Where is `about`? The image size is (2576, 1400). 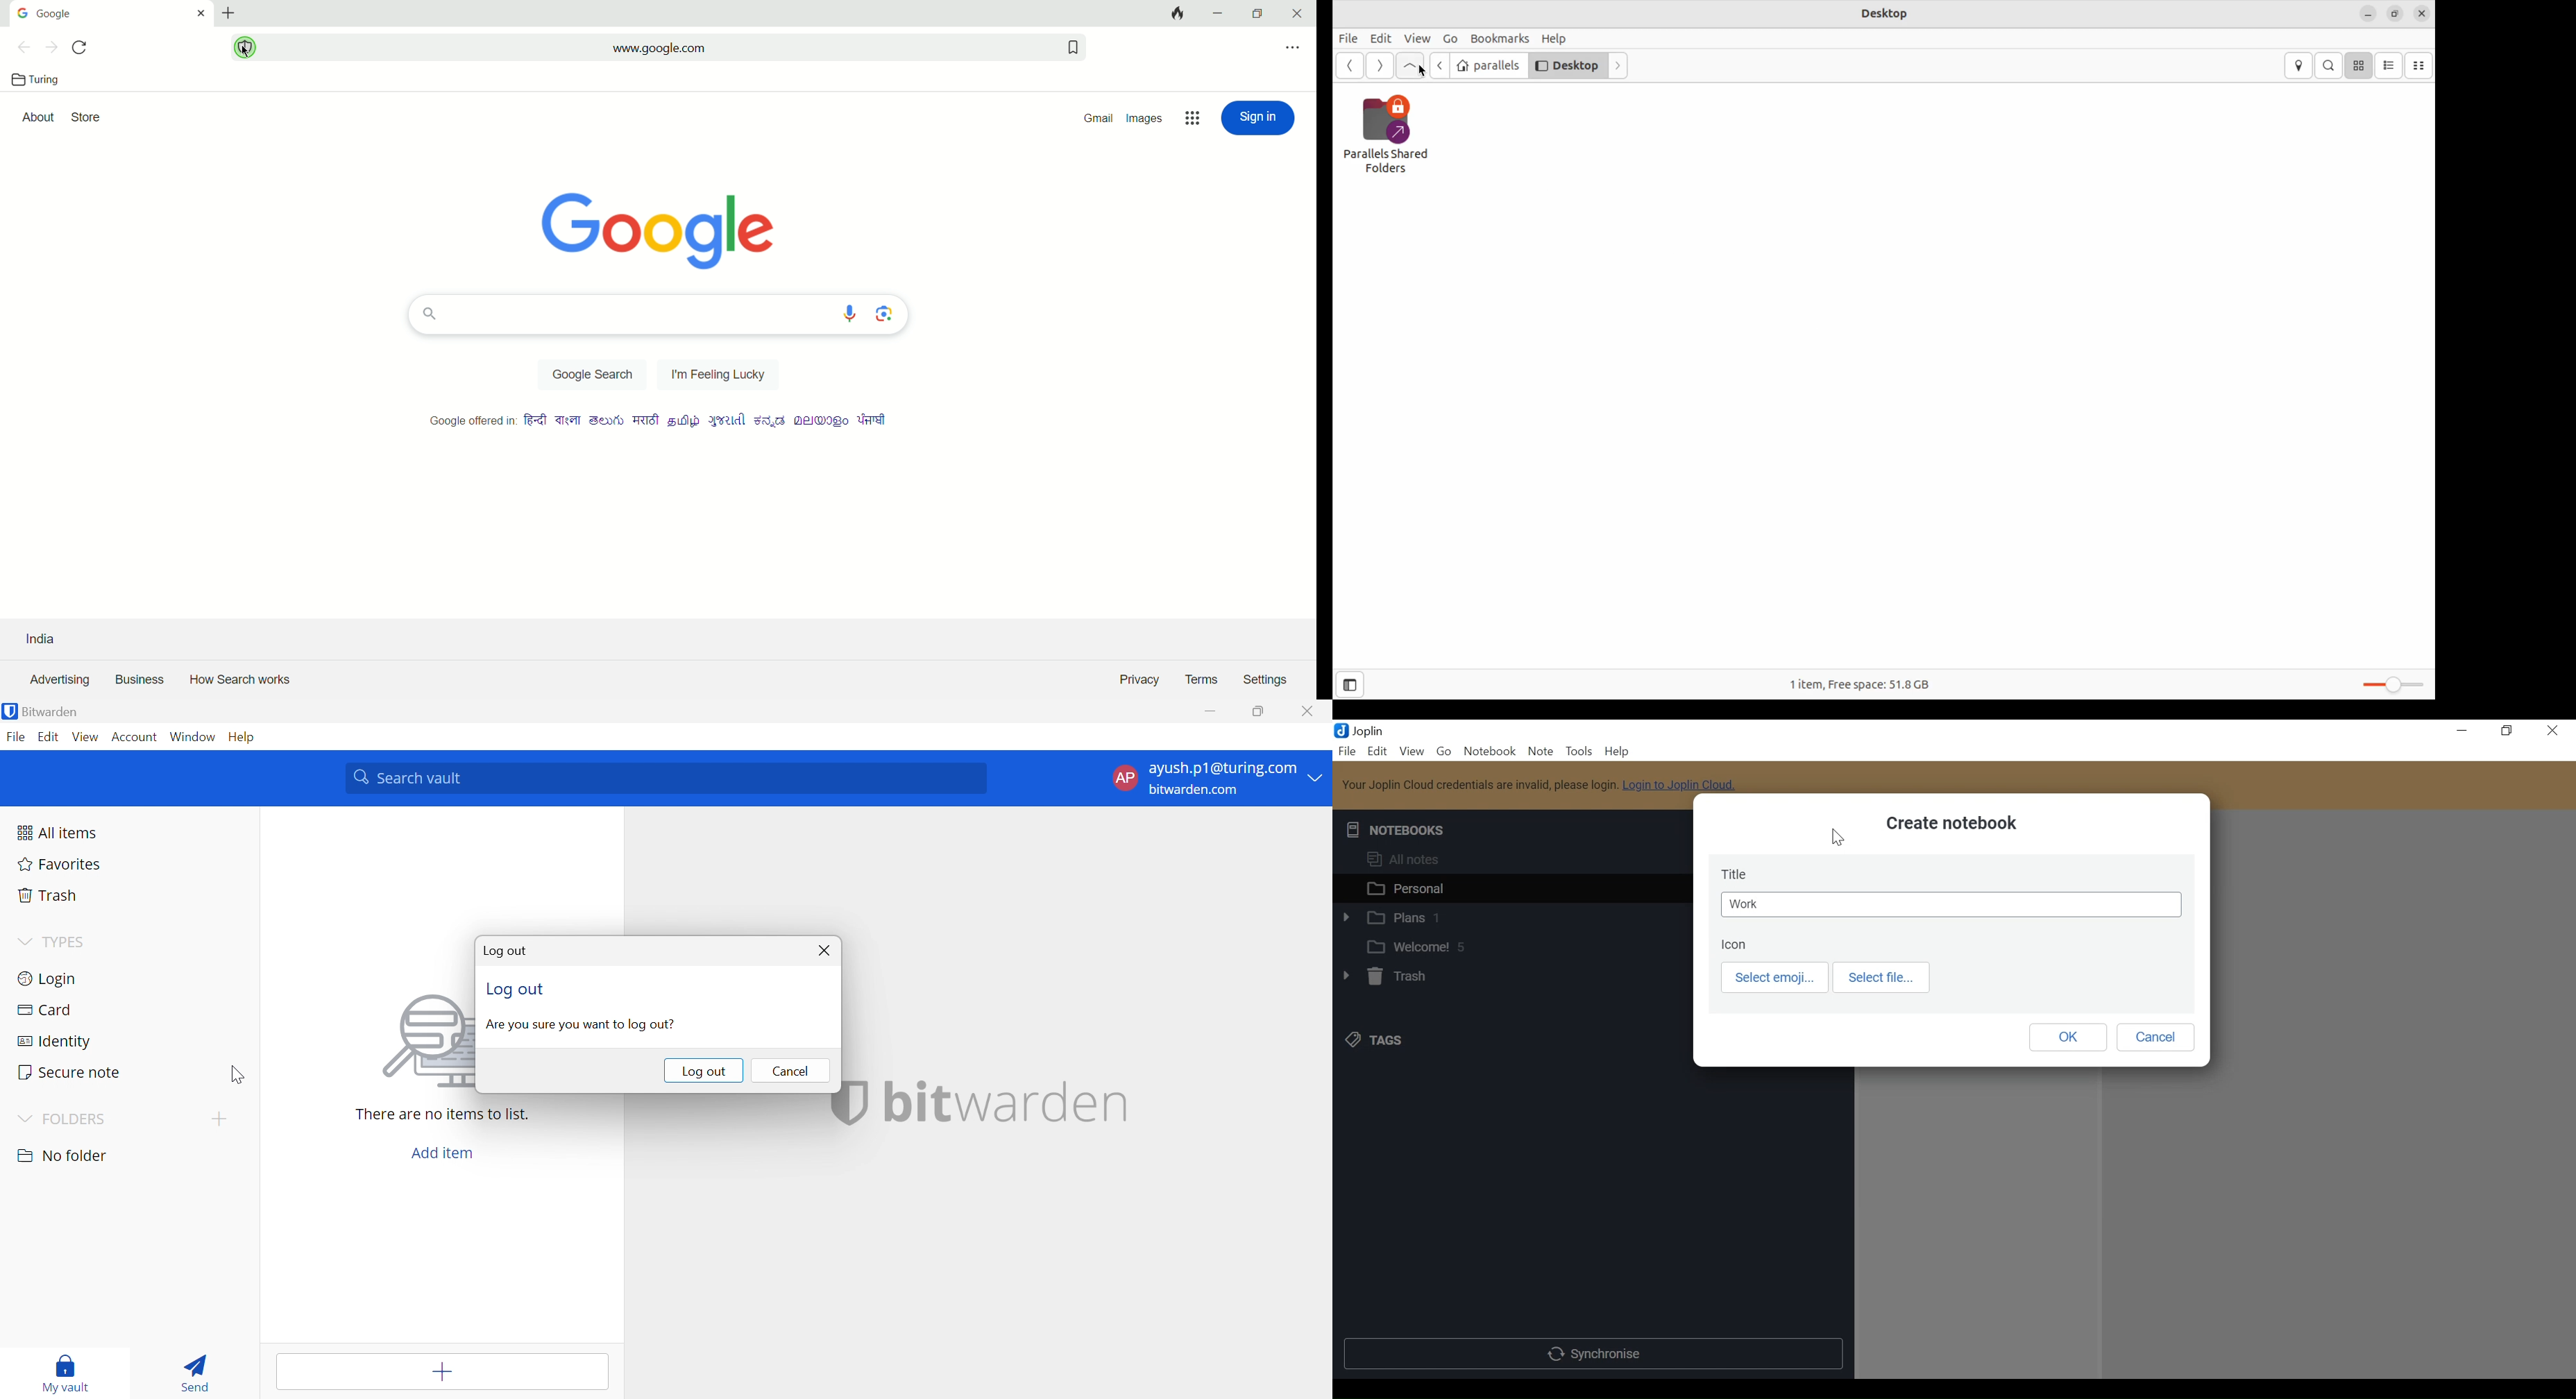 about is located at coordinates (38, 118).